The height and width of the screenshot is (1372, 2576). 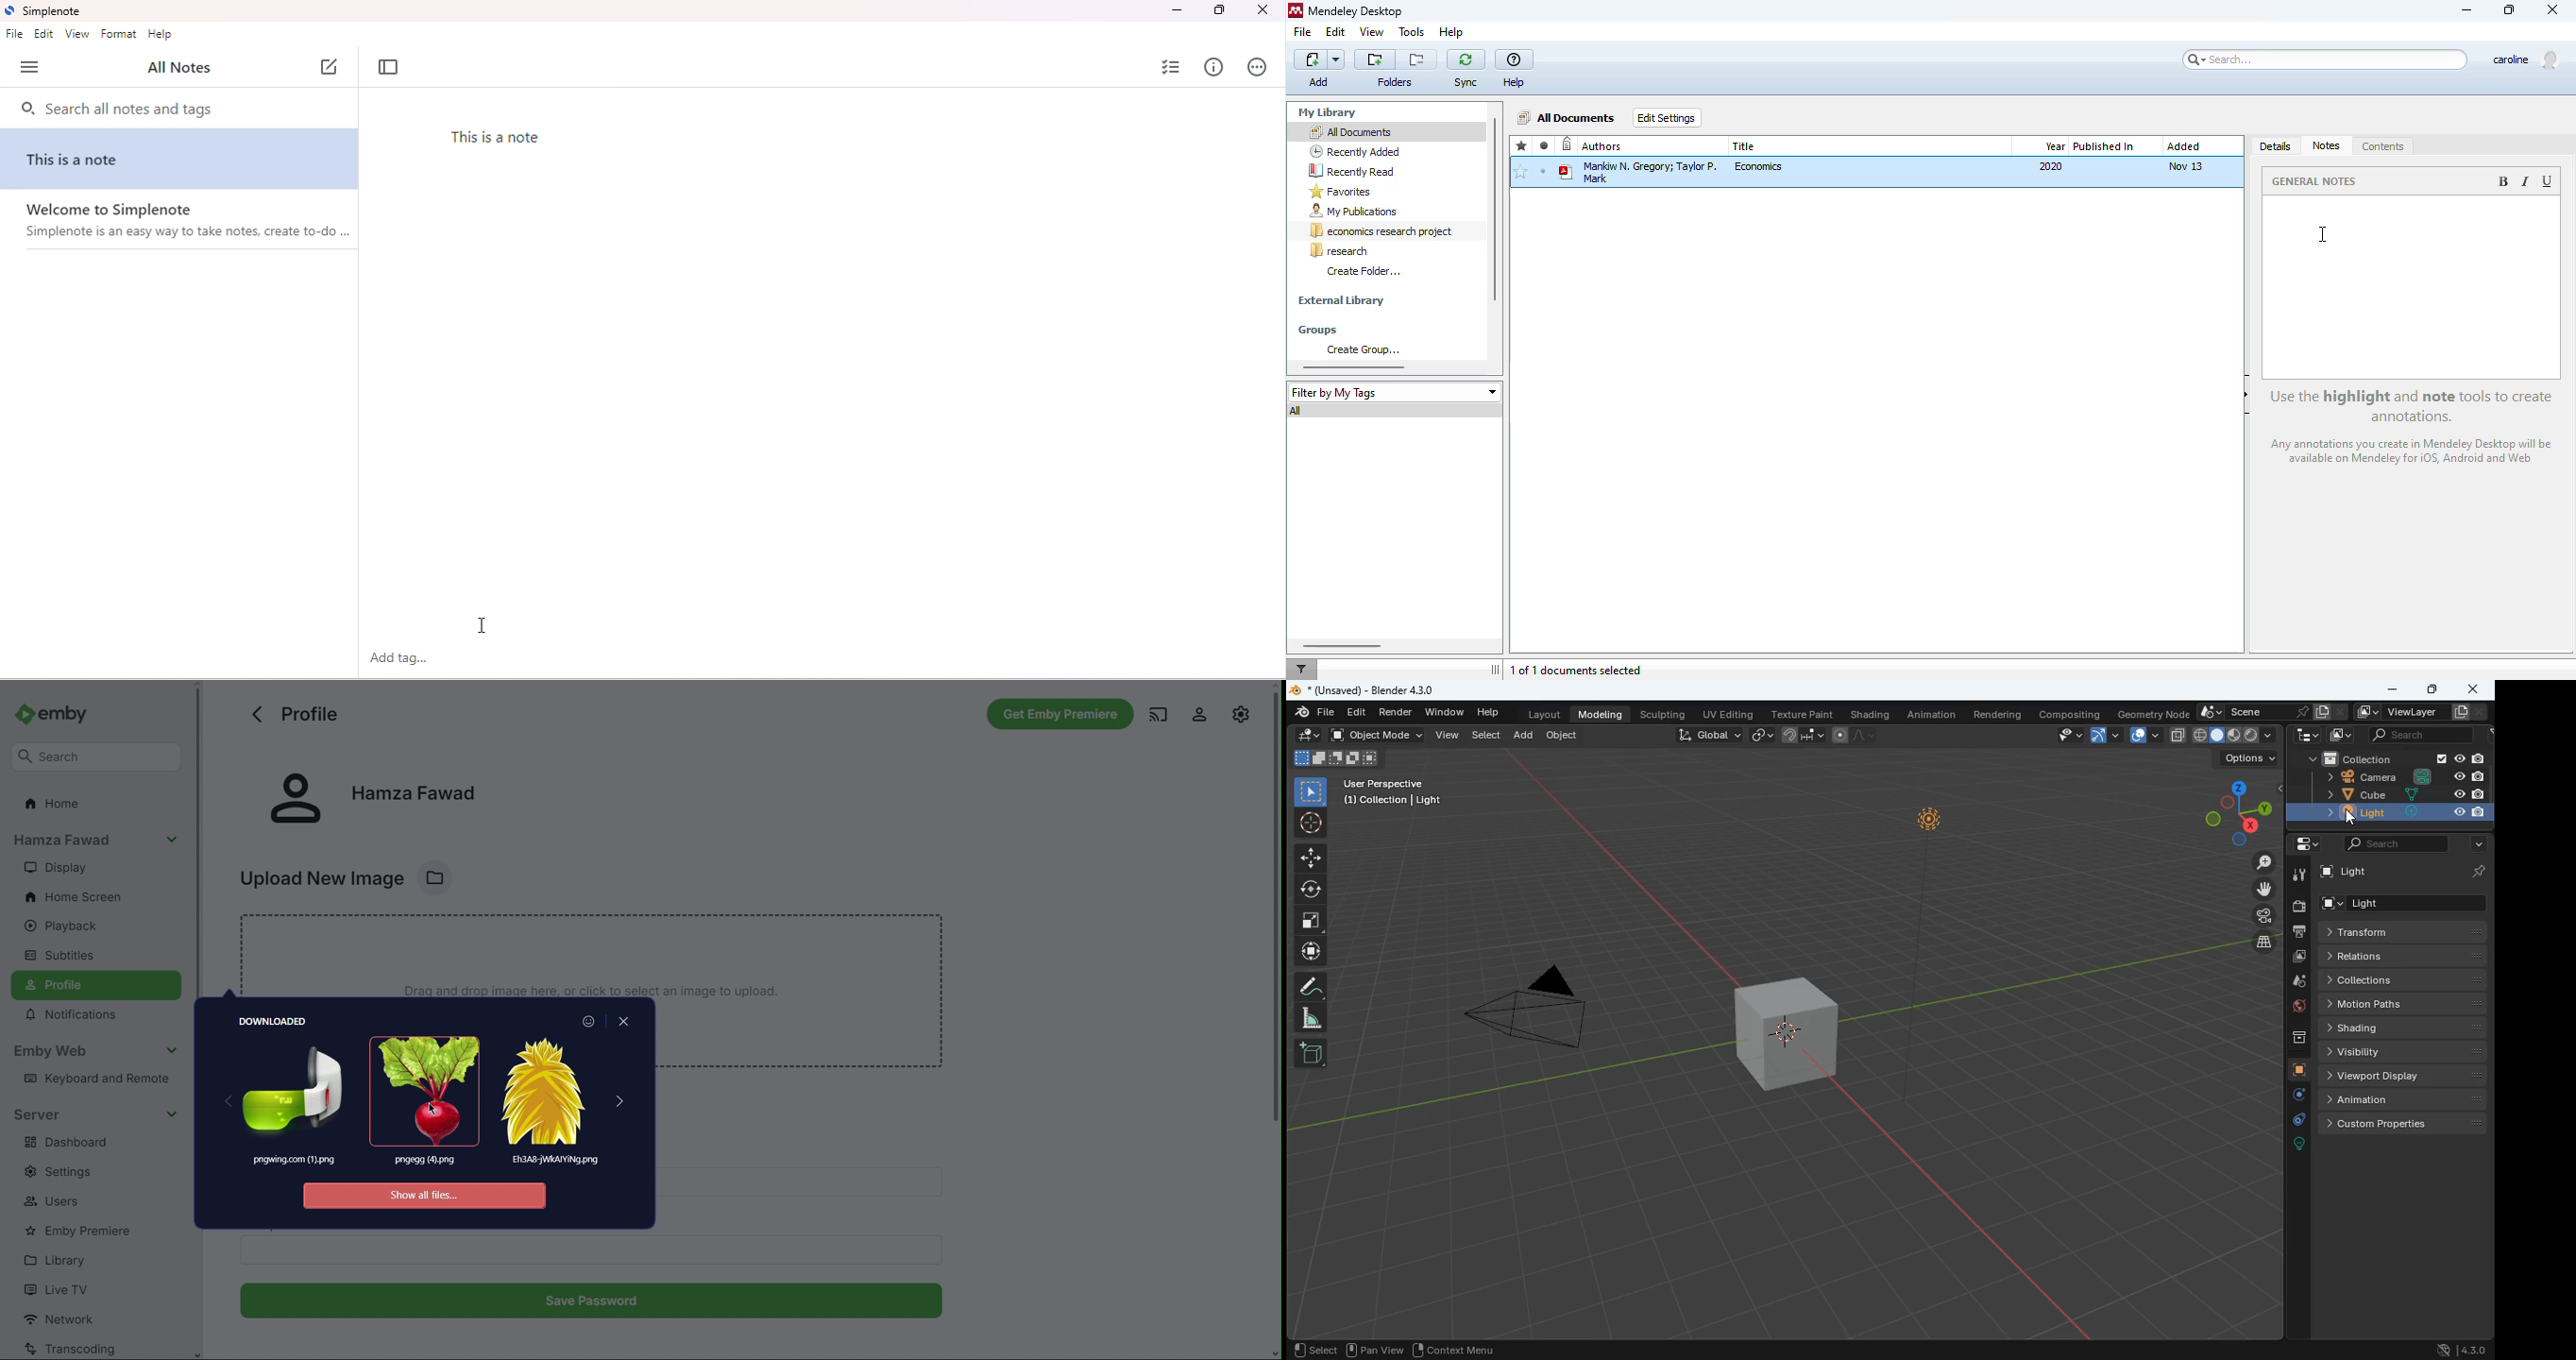 I want to click on zoom, so click(x=2264, y=862).